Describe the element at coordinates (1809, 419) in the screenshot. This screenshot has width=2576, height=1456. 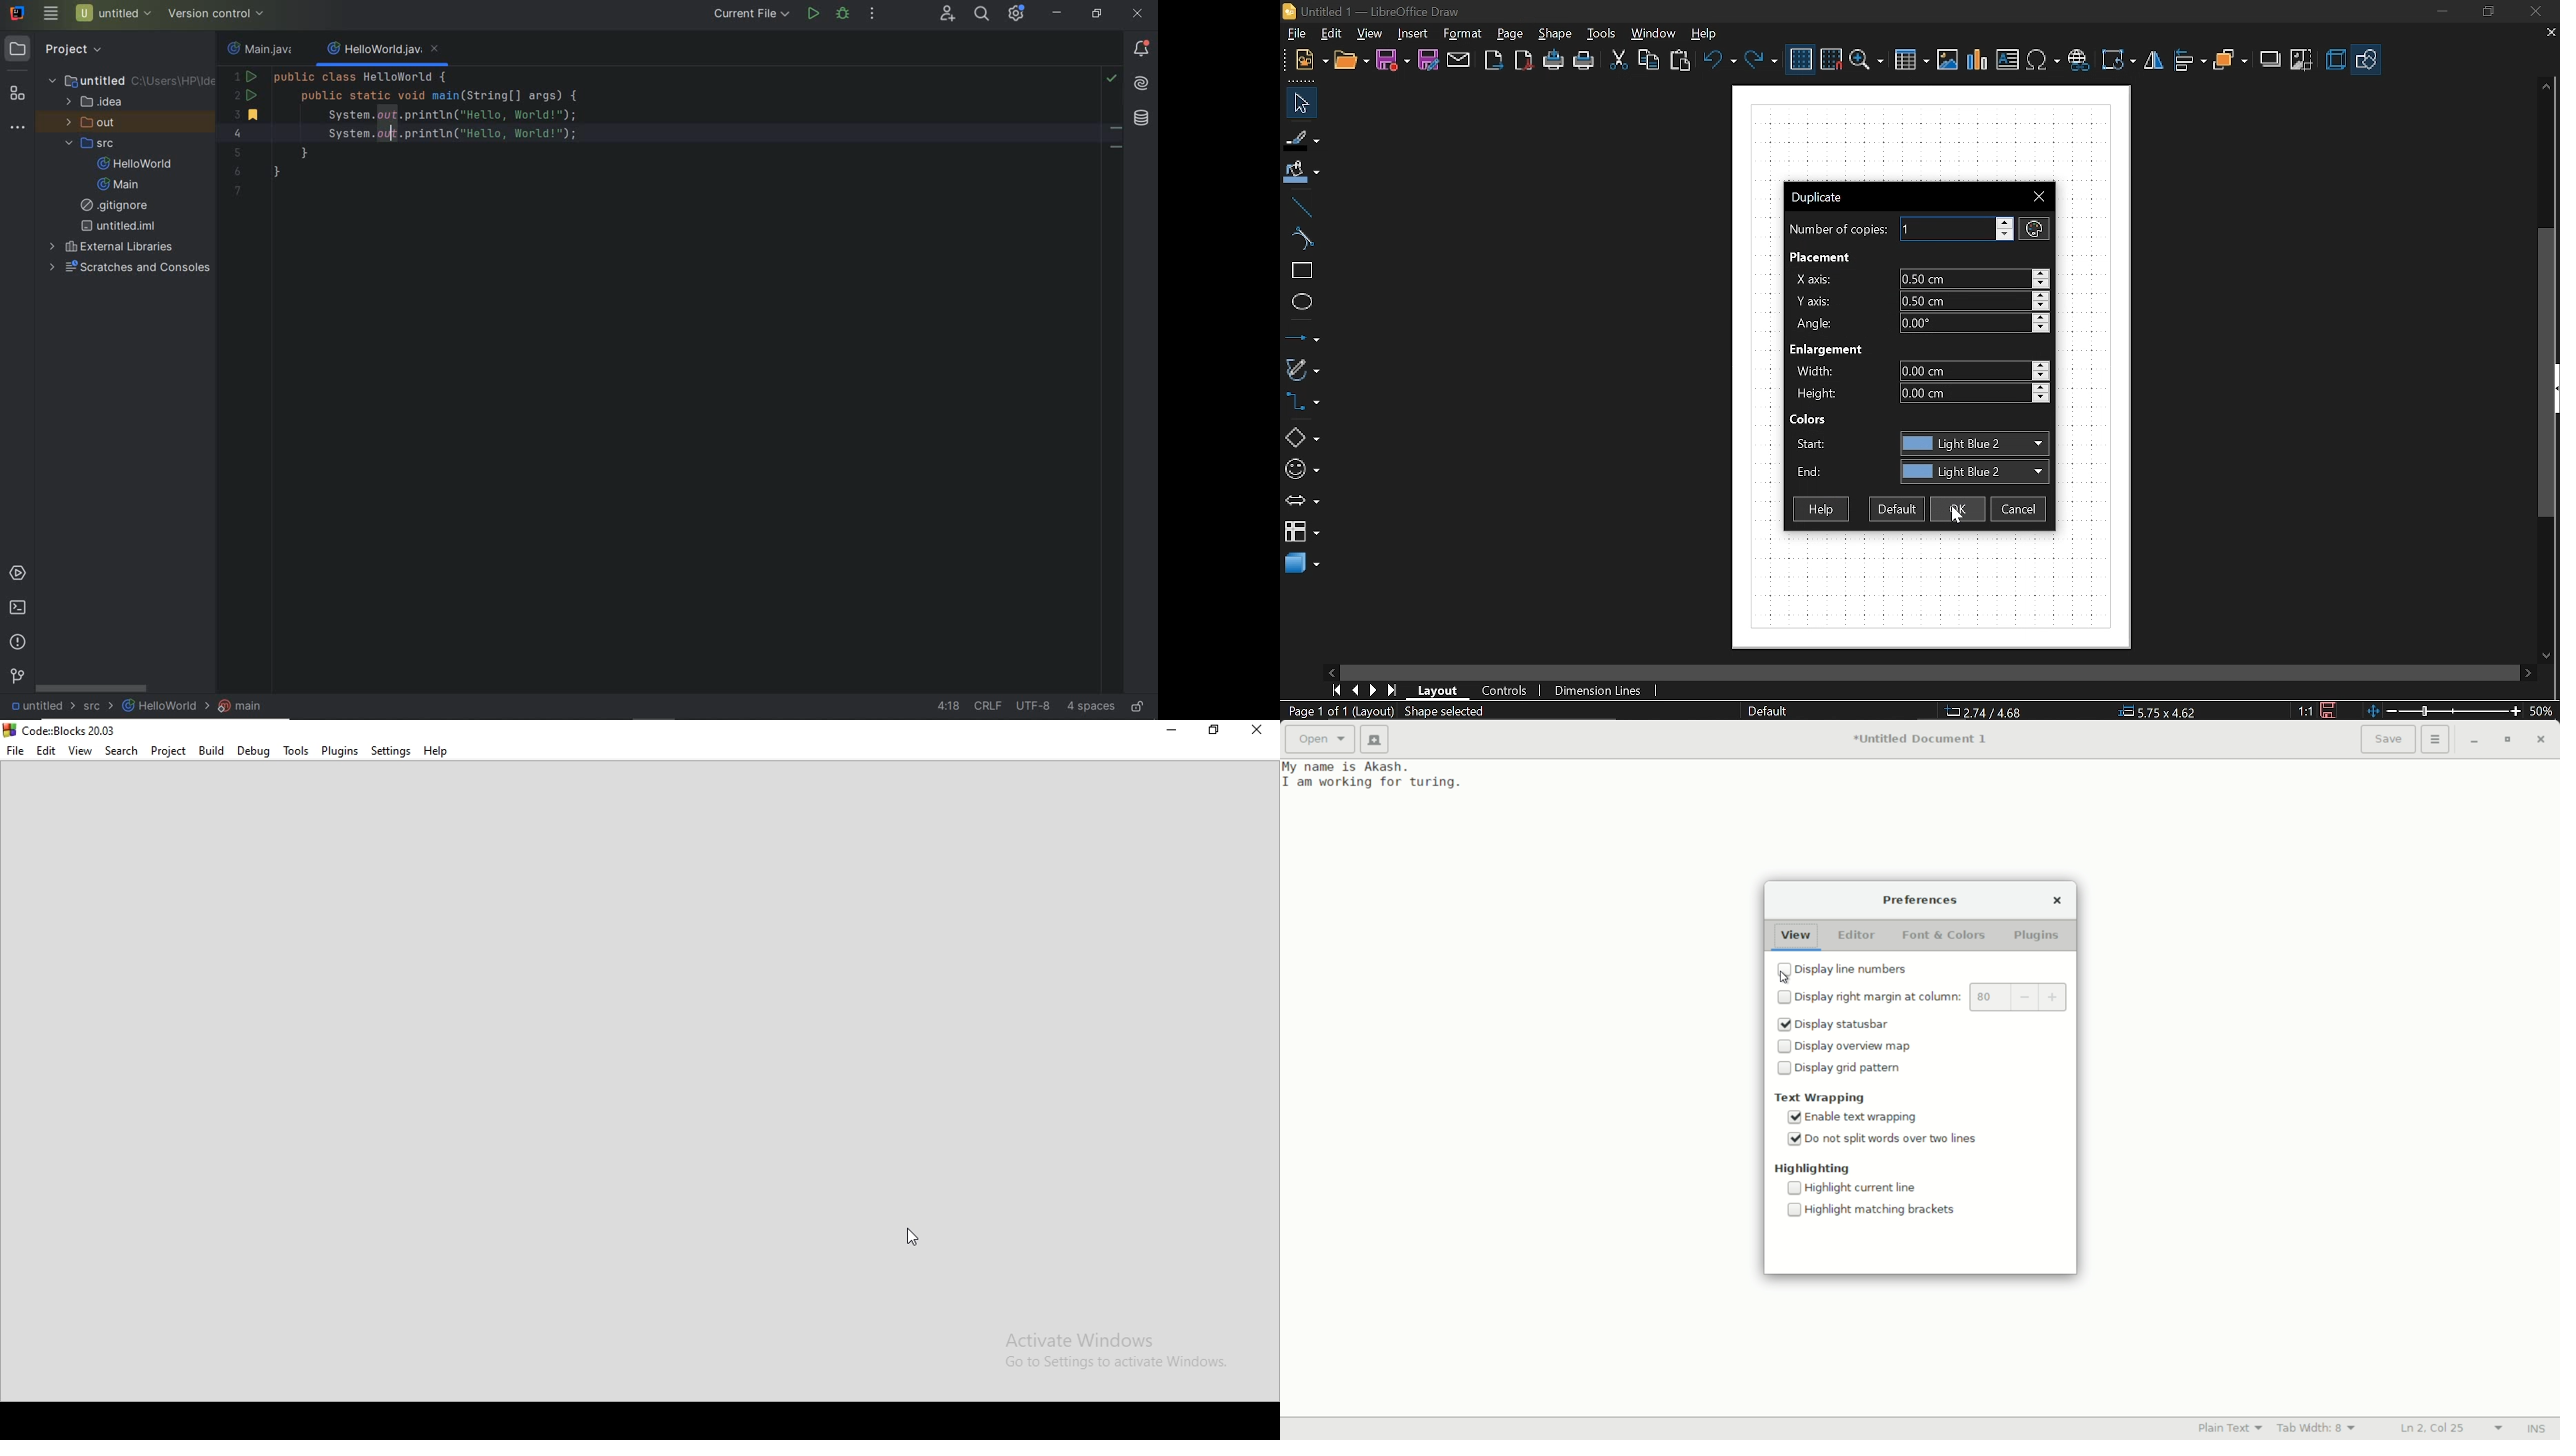
I see `Colors` at that location.